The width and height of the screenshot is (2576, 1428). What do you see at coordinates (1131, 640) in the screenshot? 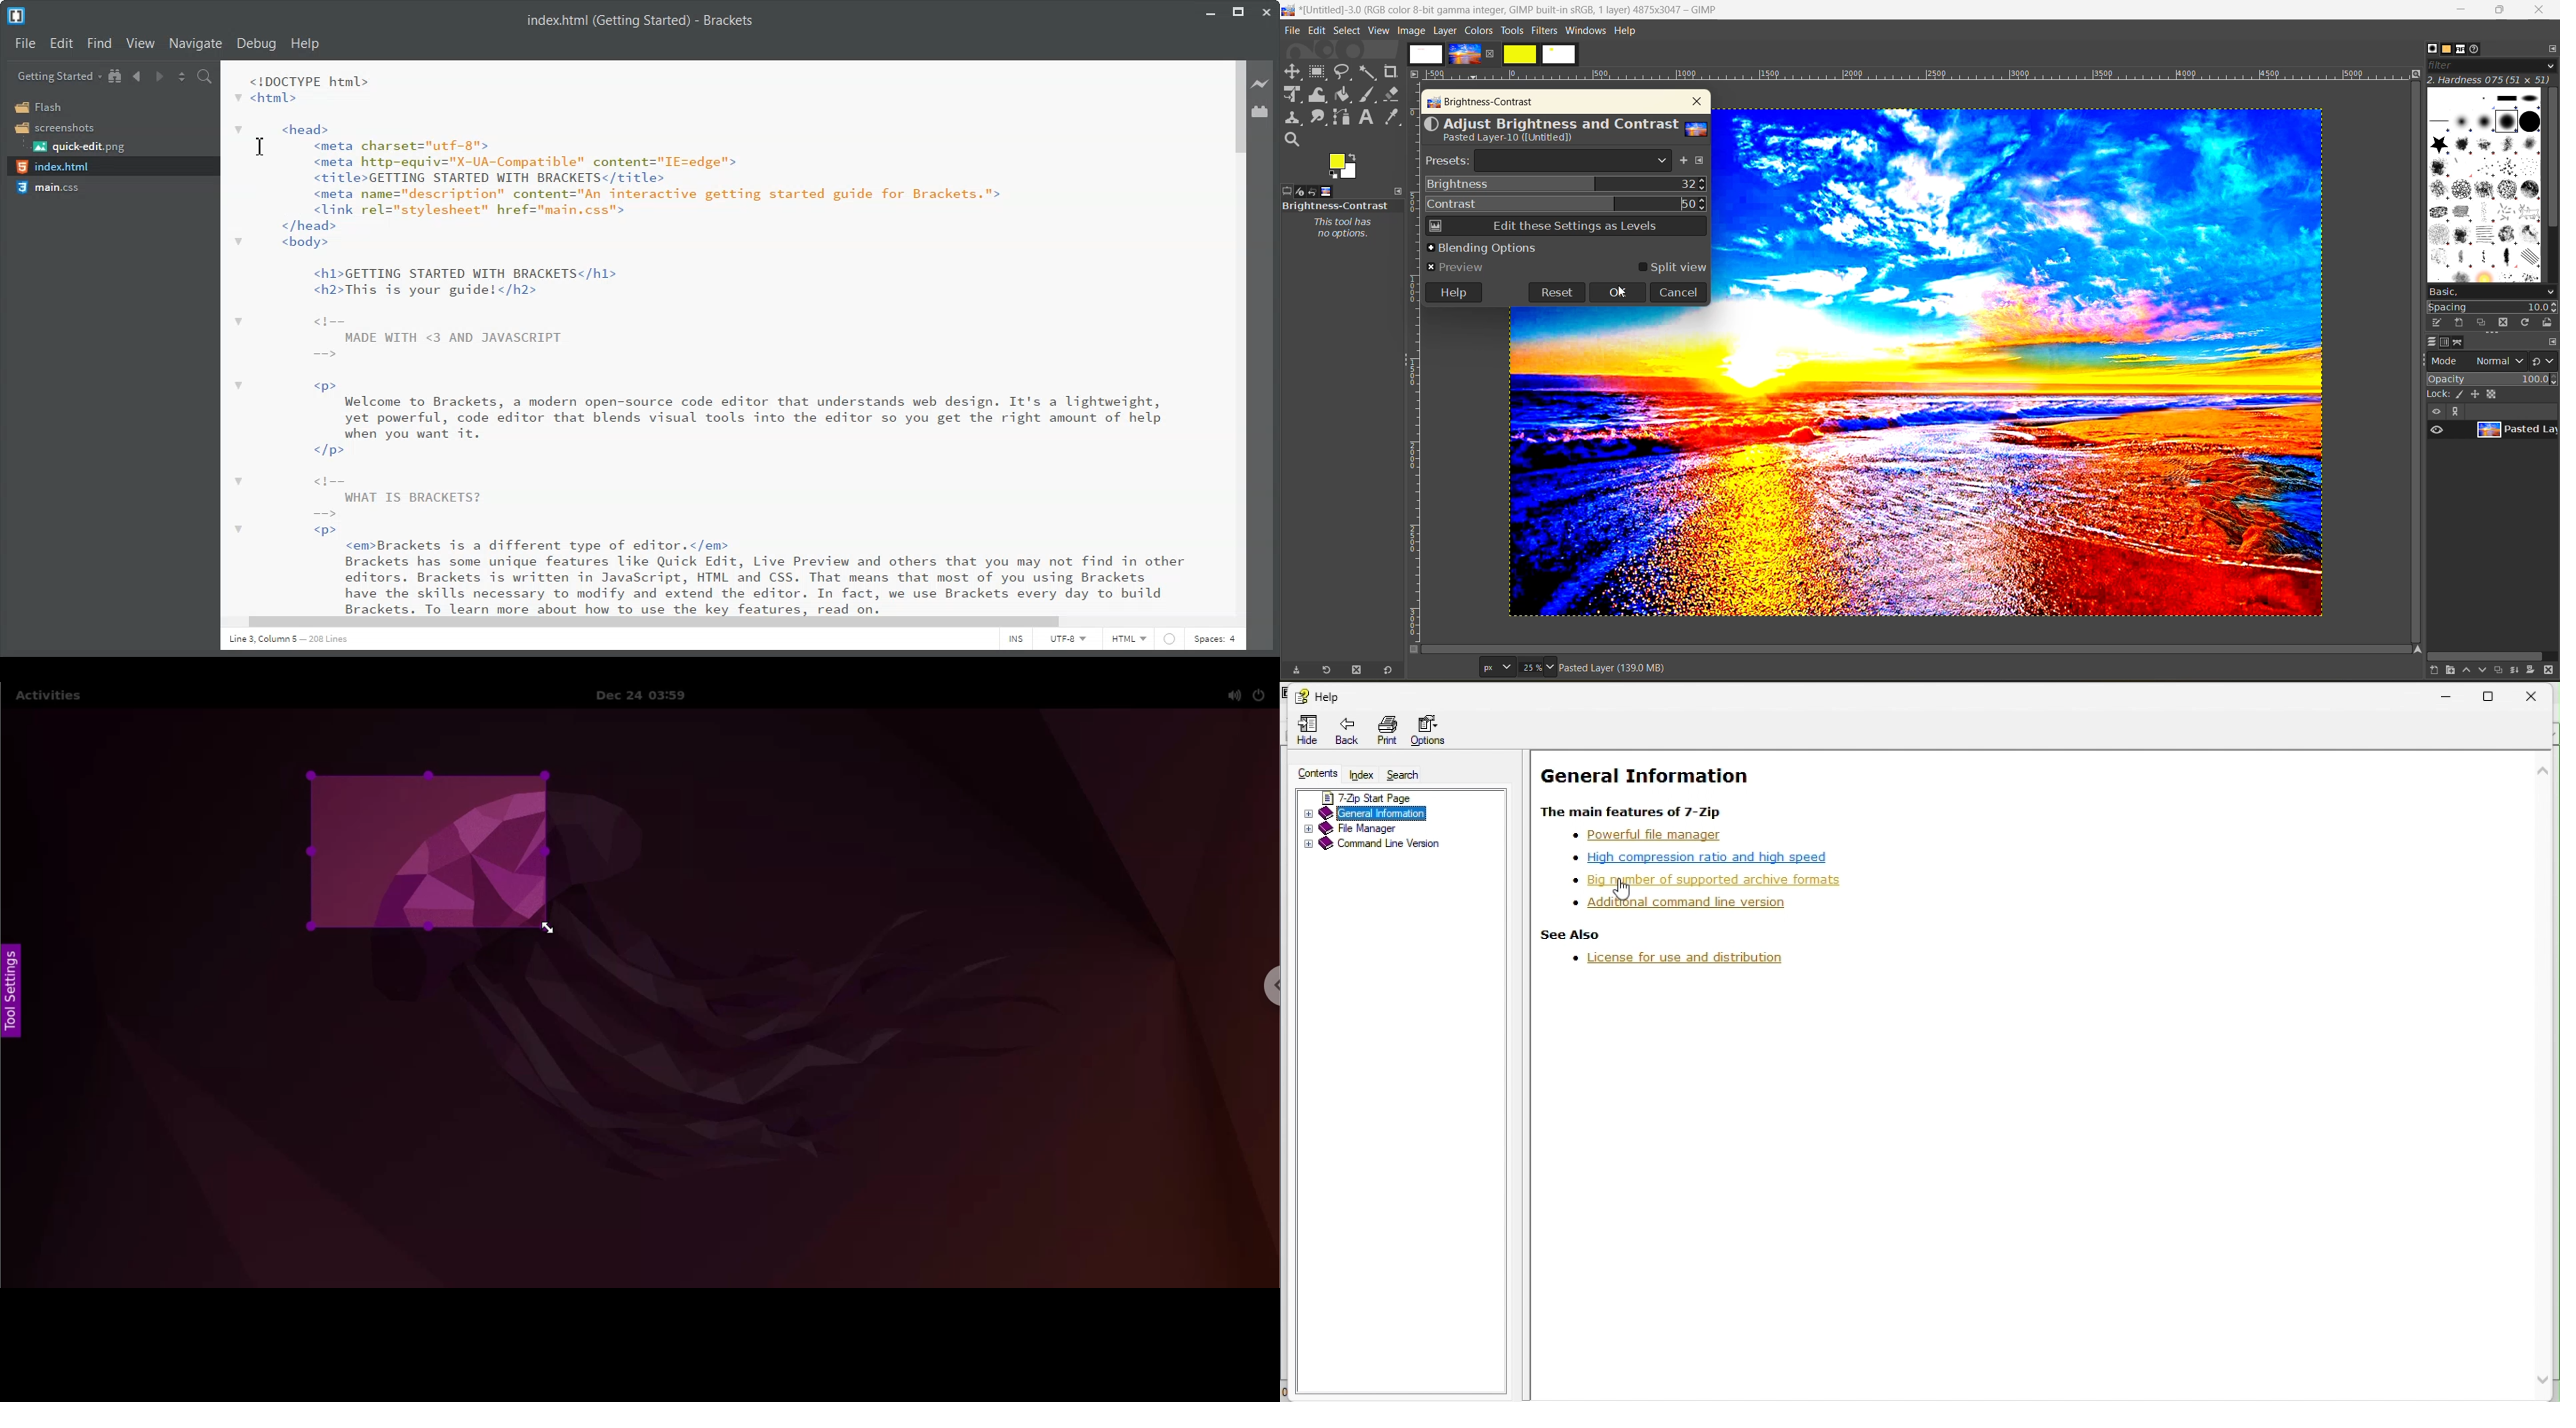
I see `HTML` at bounding box center [1131, 640].